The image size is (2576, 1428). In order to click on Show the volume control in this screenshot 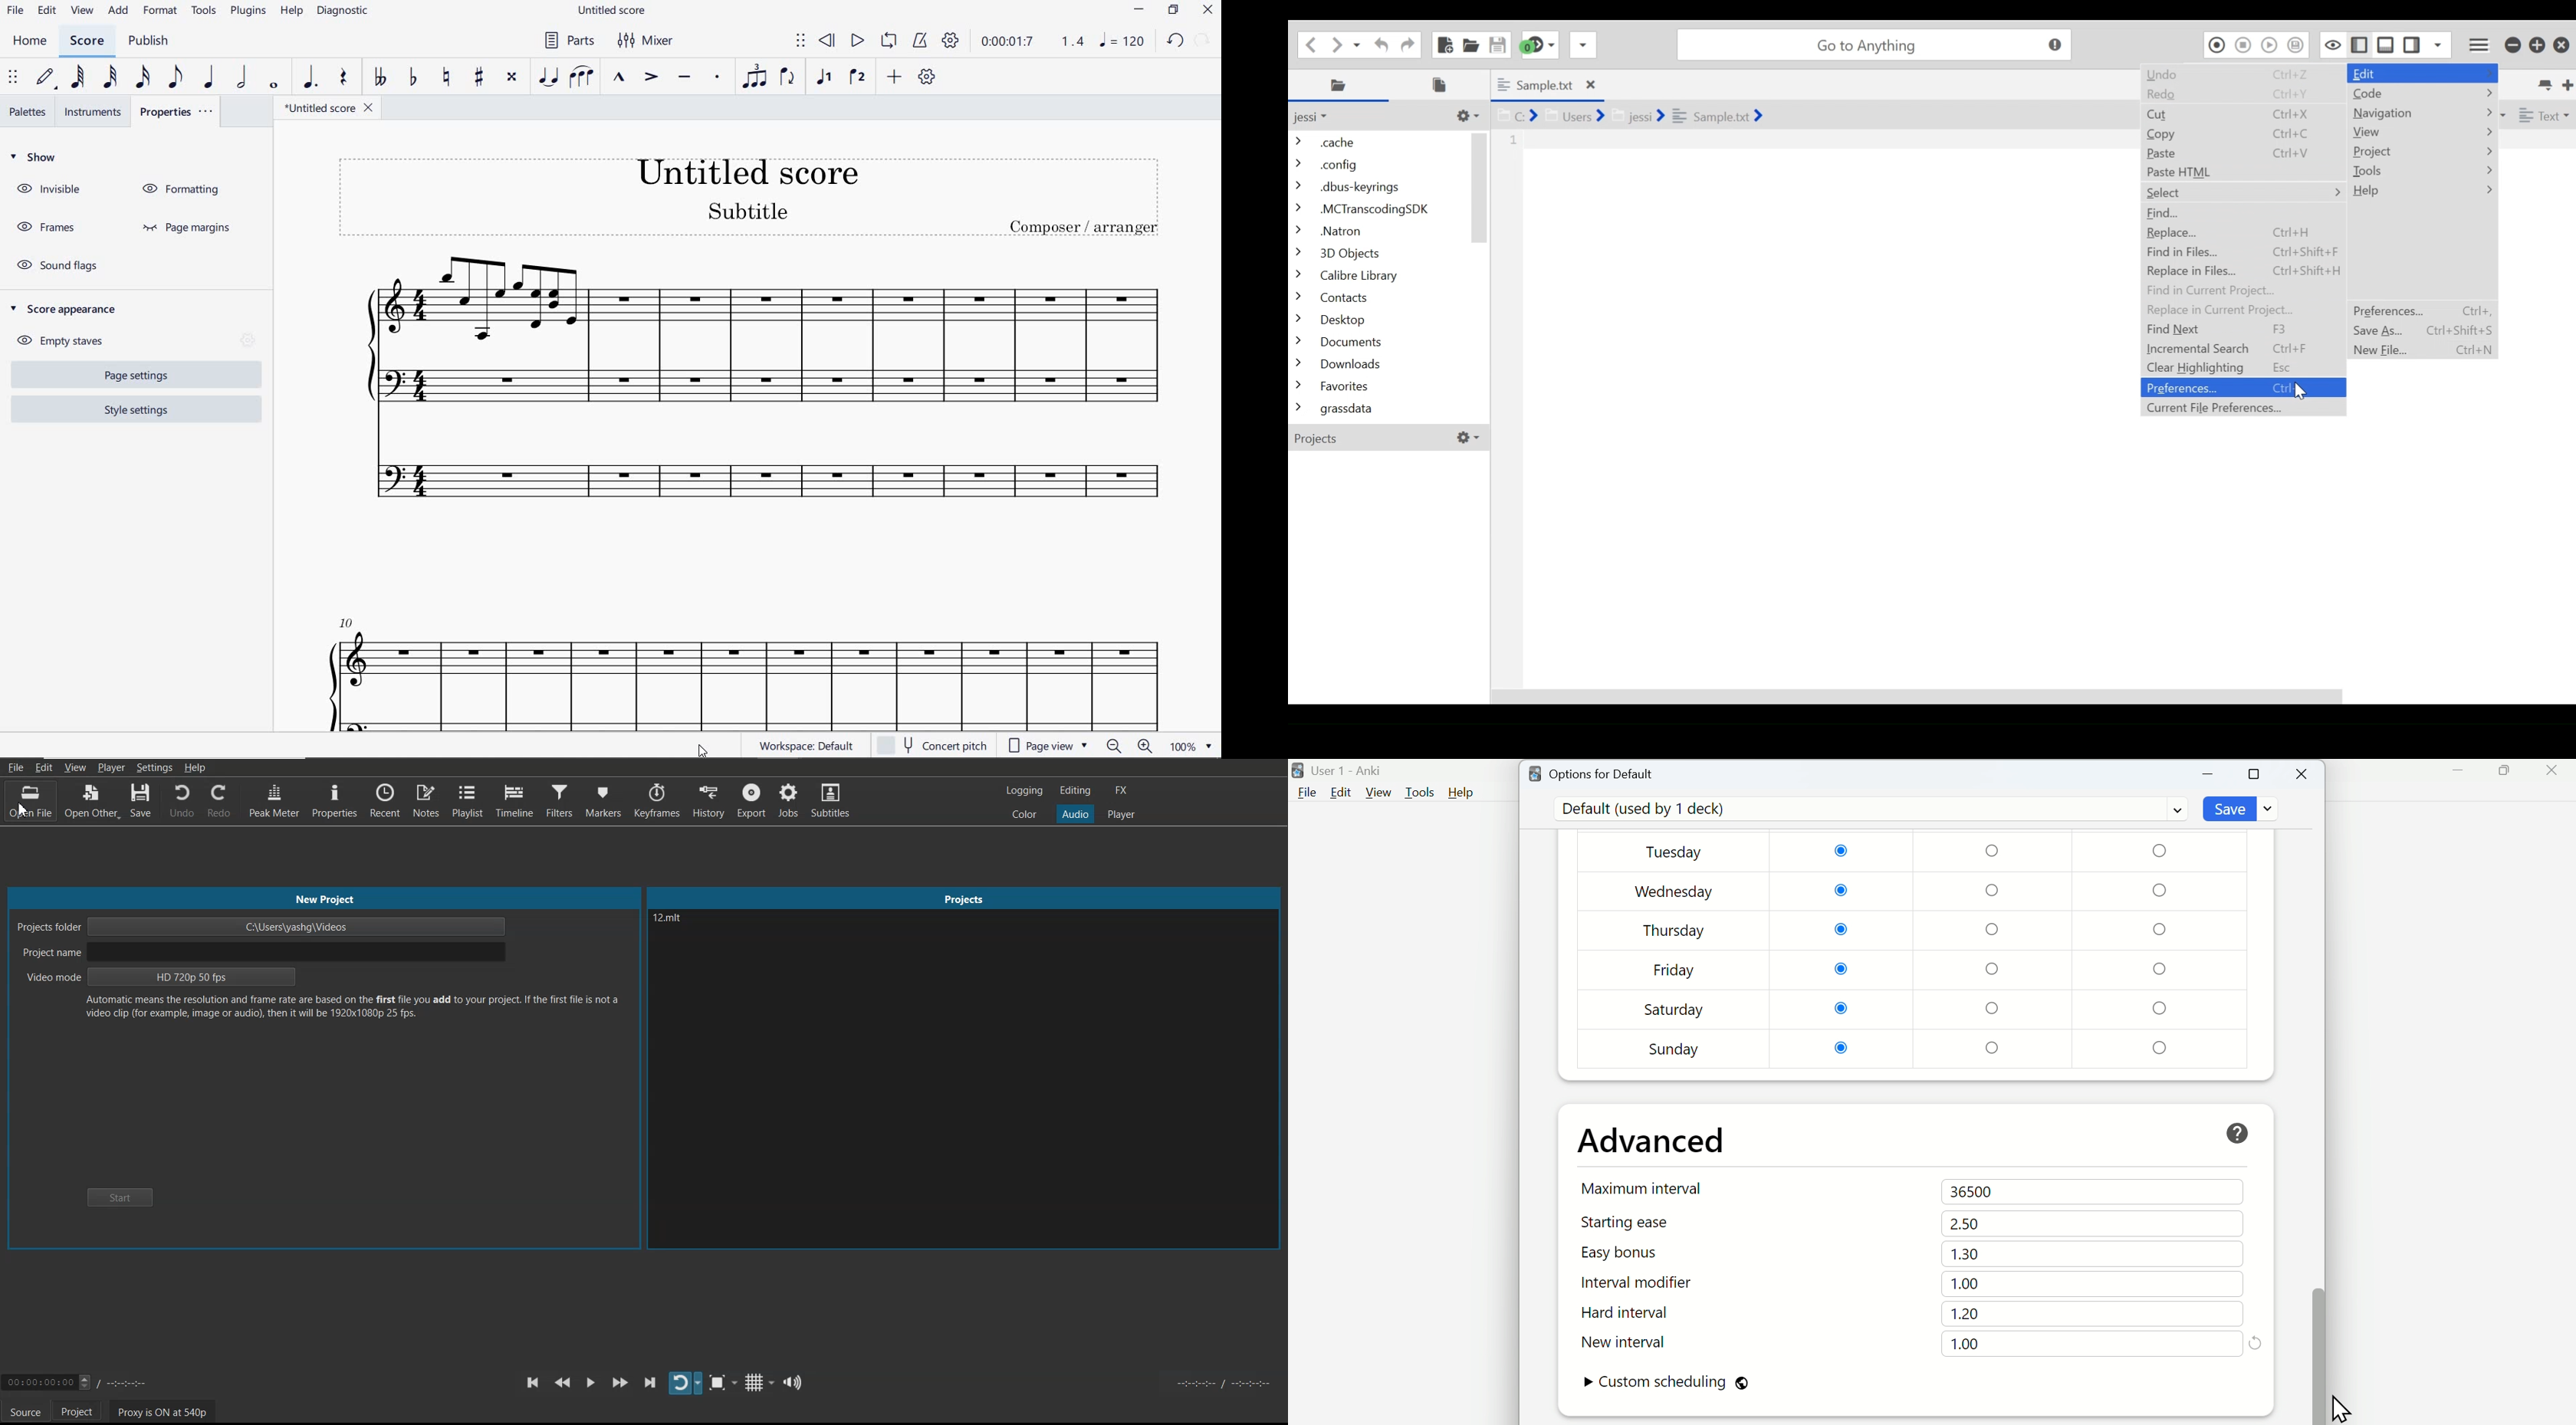, I will do `click(792, 1382)`.